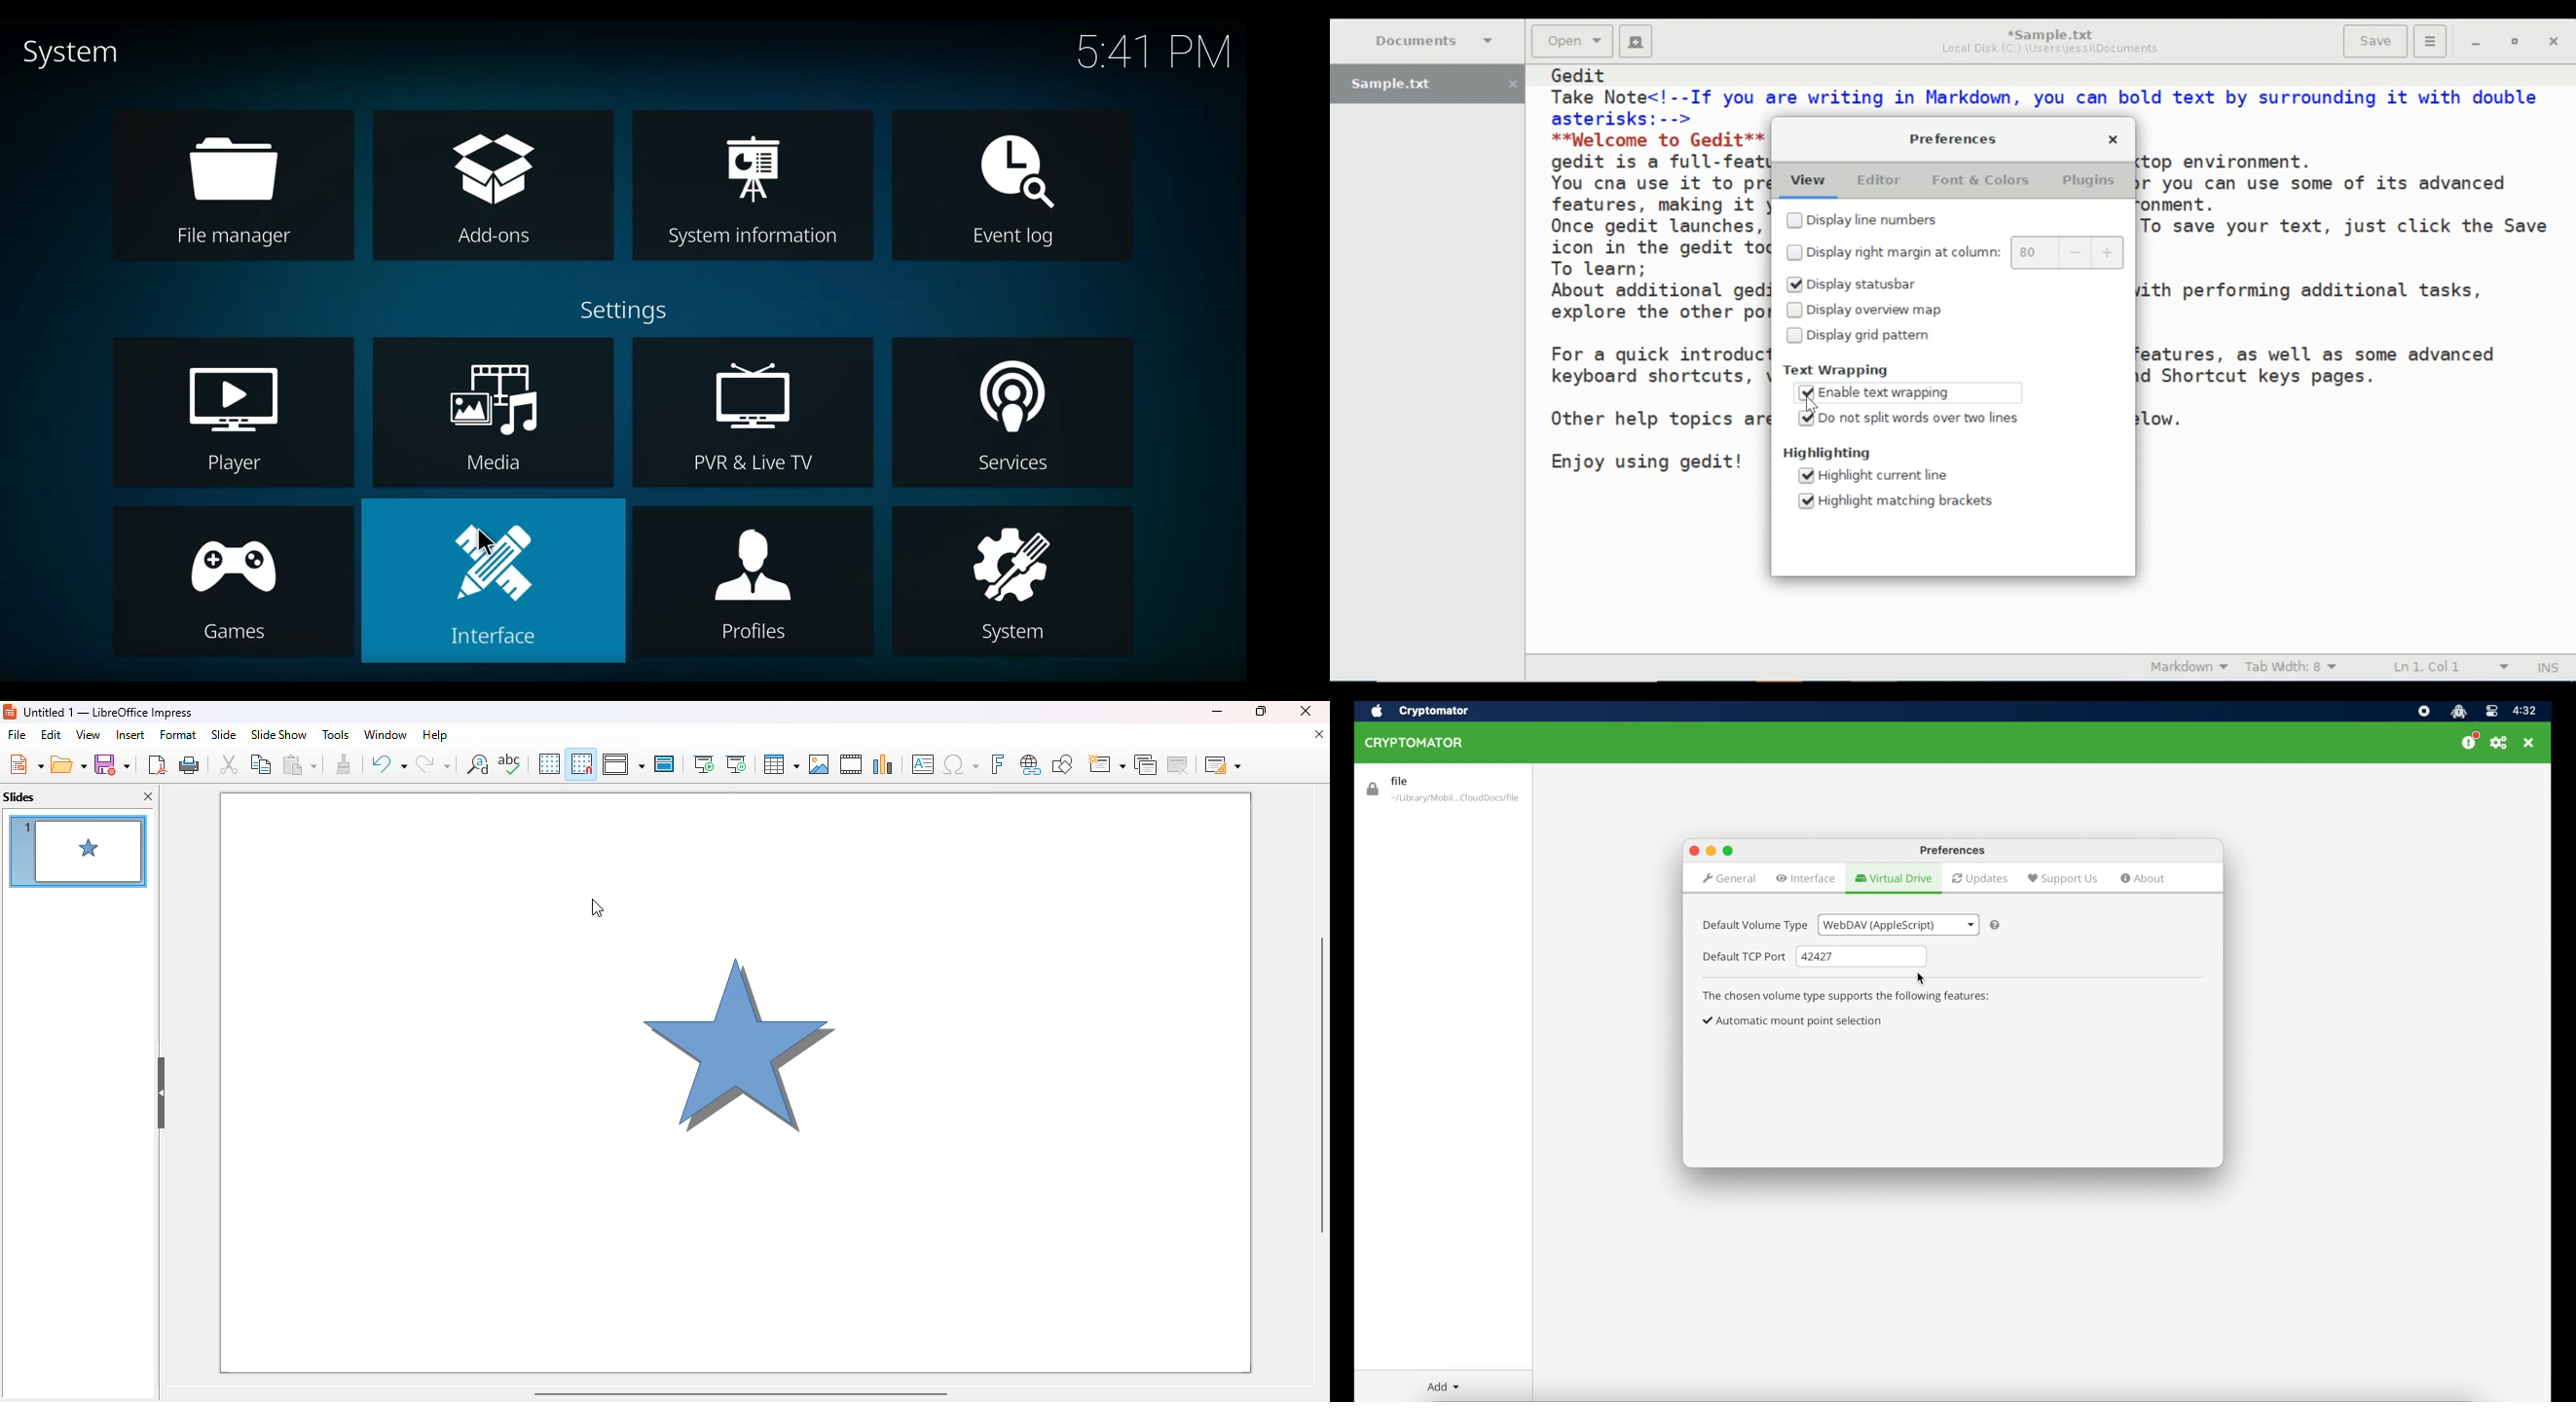 Image resolution: width=2576 pixels, height=1428 pixels. What do you see at coordinates (148, 796) in the screenshot?
I see `close pane` at bounding box center [148, 796].